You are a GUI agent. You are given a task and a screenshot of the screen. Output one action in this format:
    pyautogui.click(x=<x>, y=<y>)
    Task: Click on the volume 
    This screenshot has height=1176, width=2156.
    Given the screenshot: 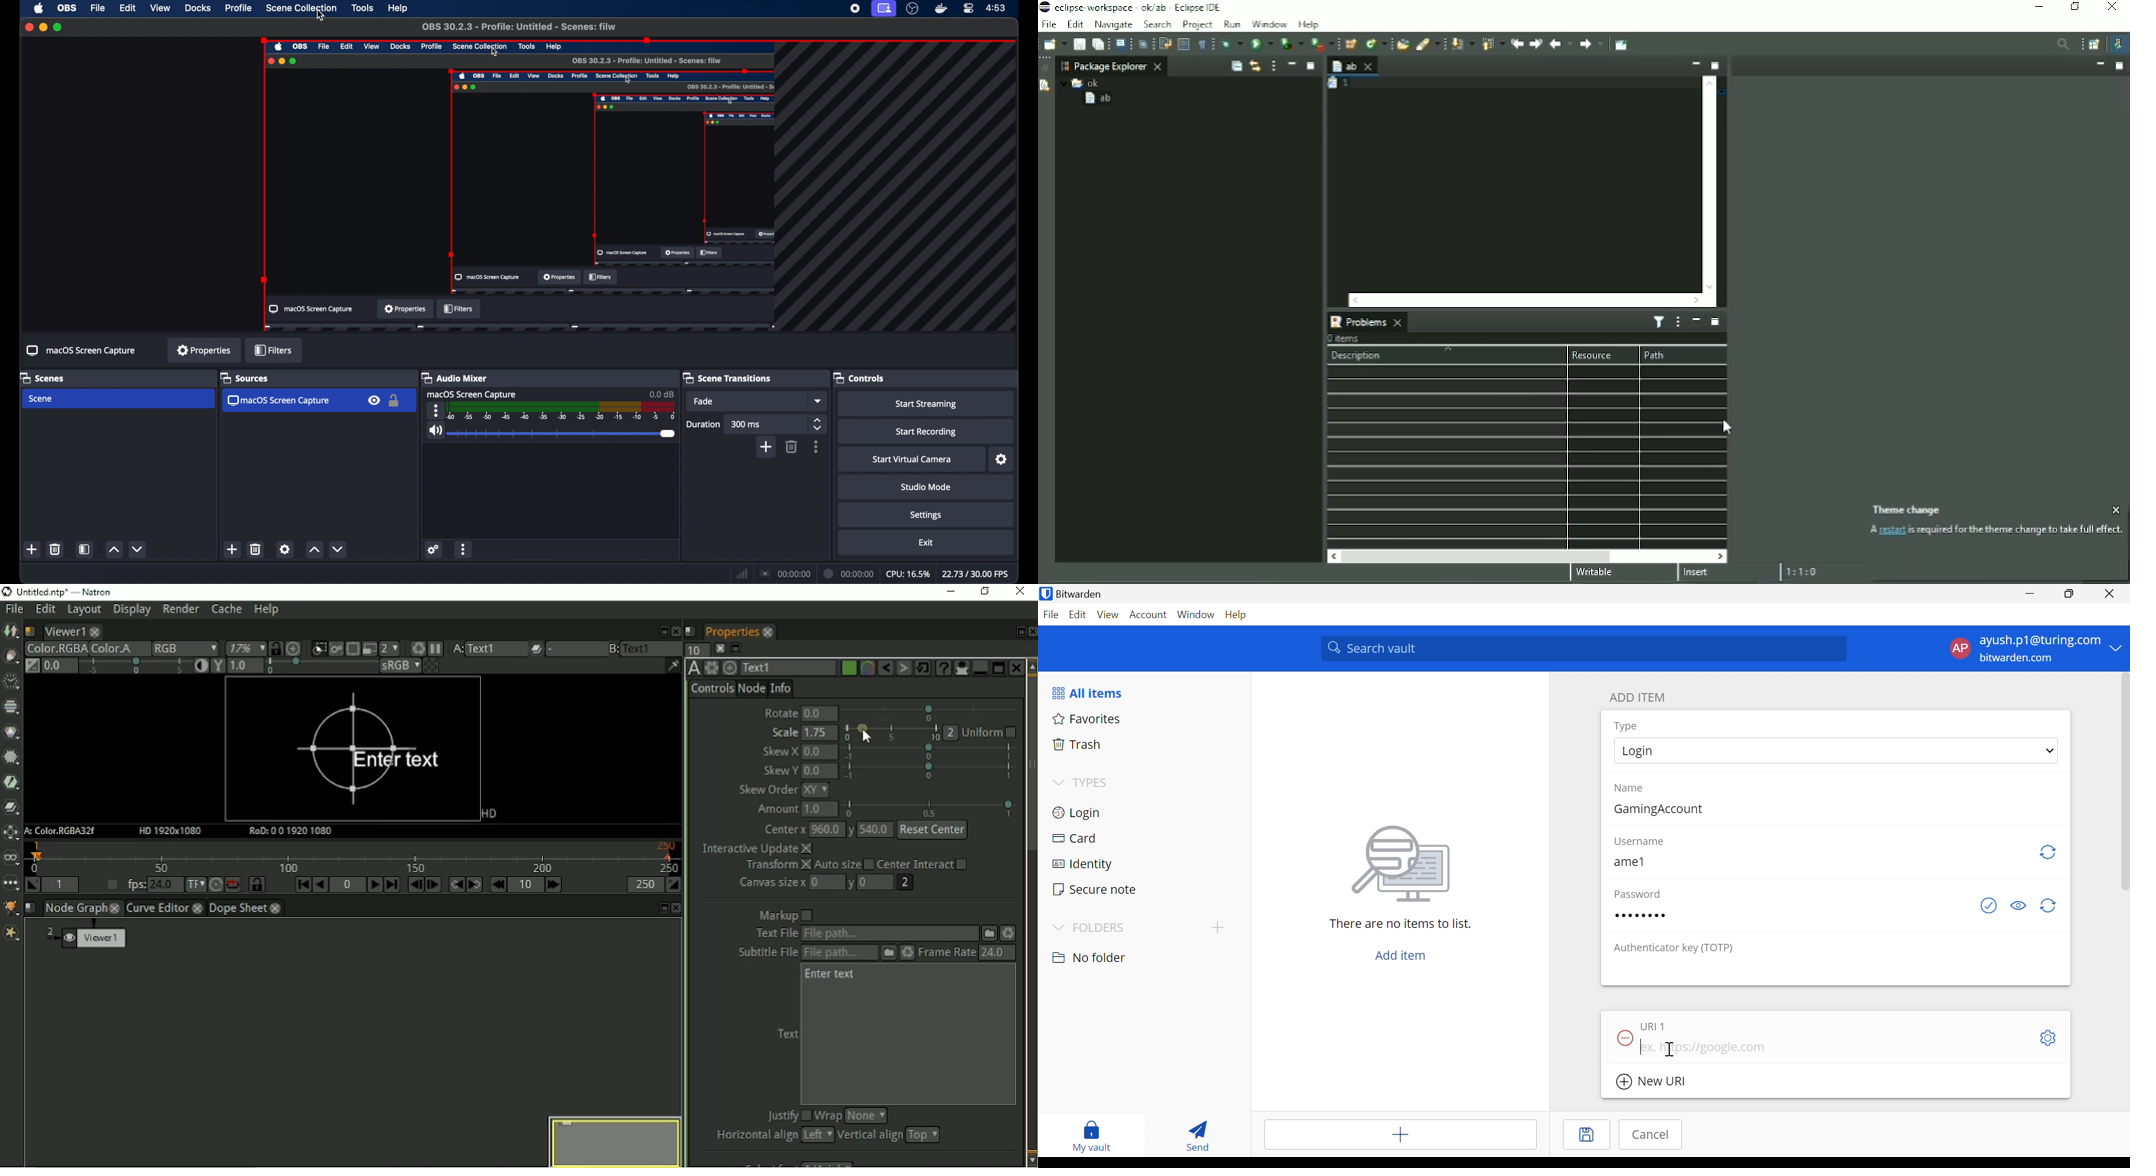 What is the action you would take?
    pyautogui.click(x=434, y=431)
    